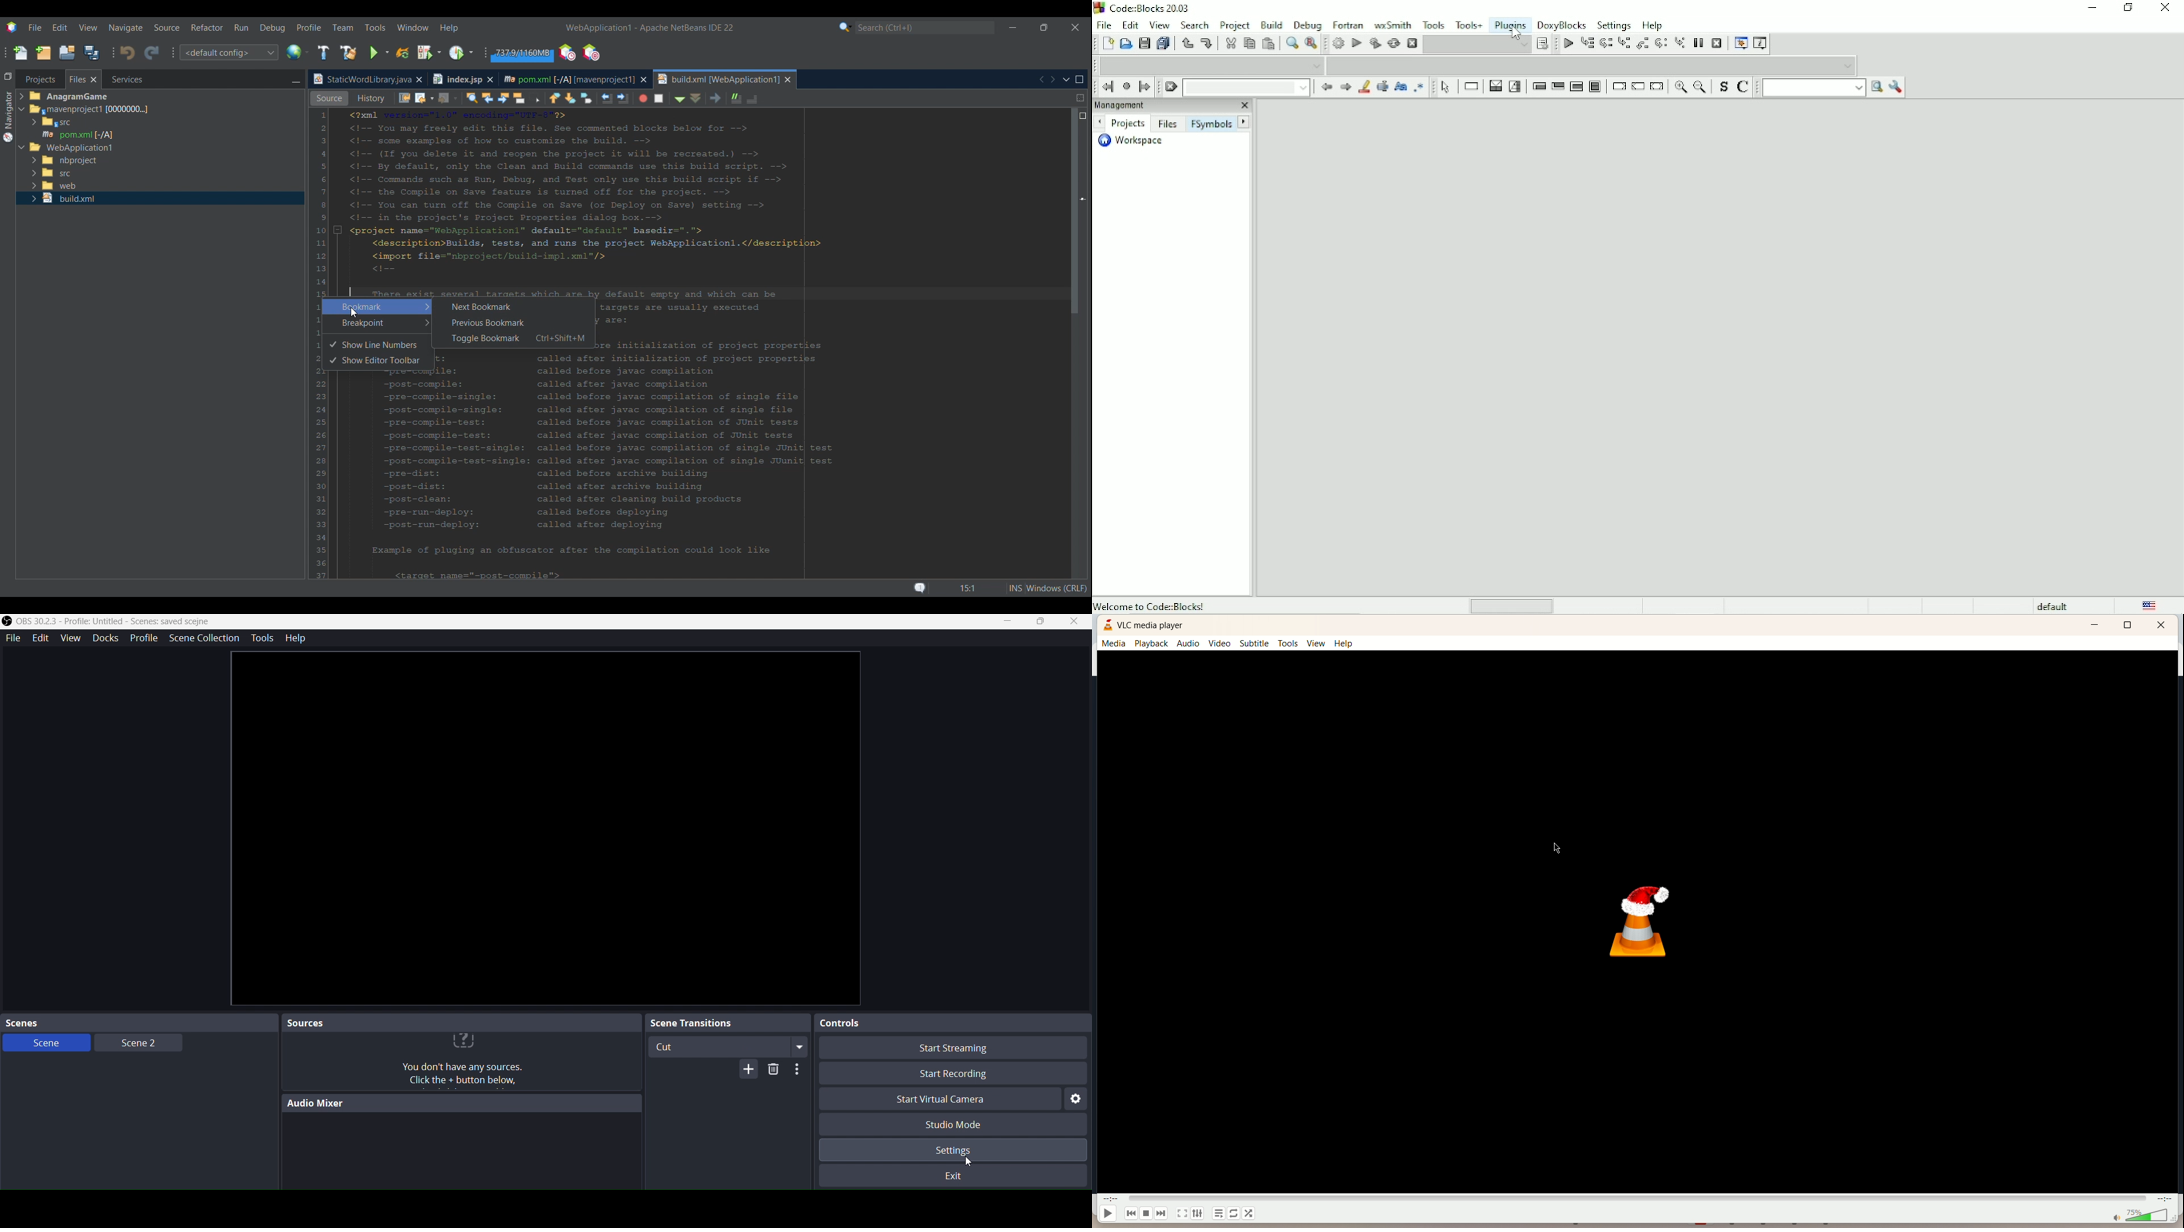  Describe the element at coordinates (1287, 642) in the screenshot. I see `tools` at that location.